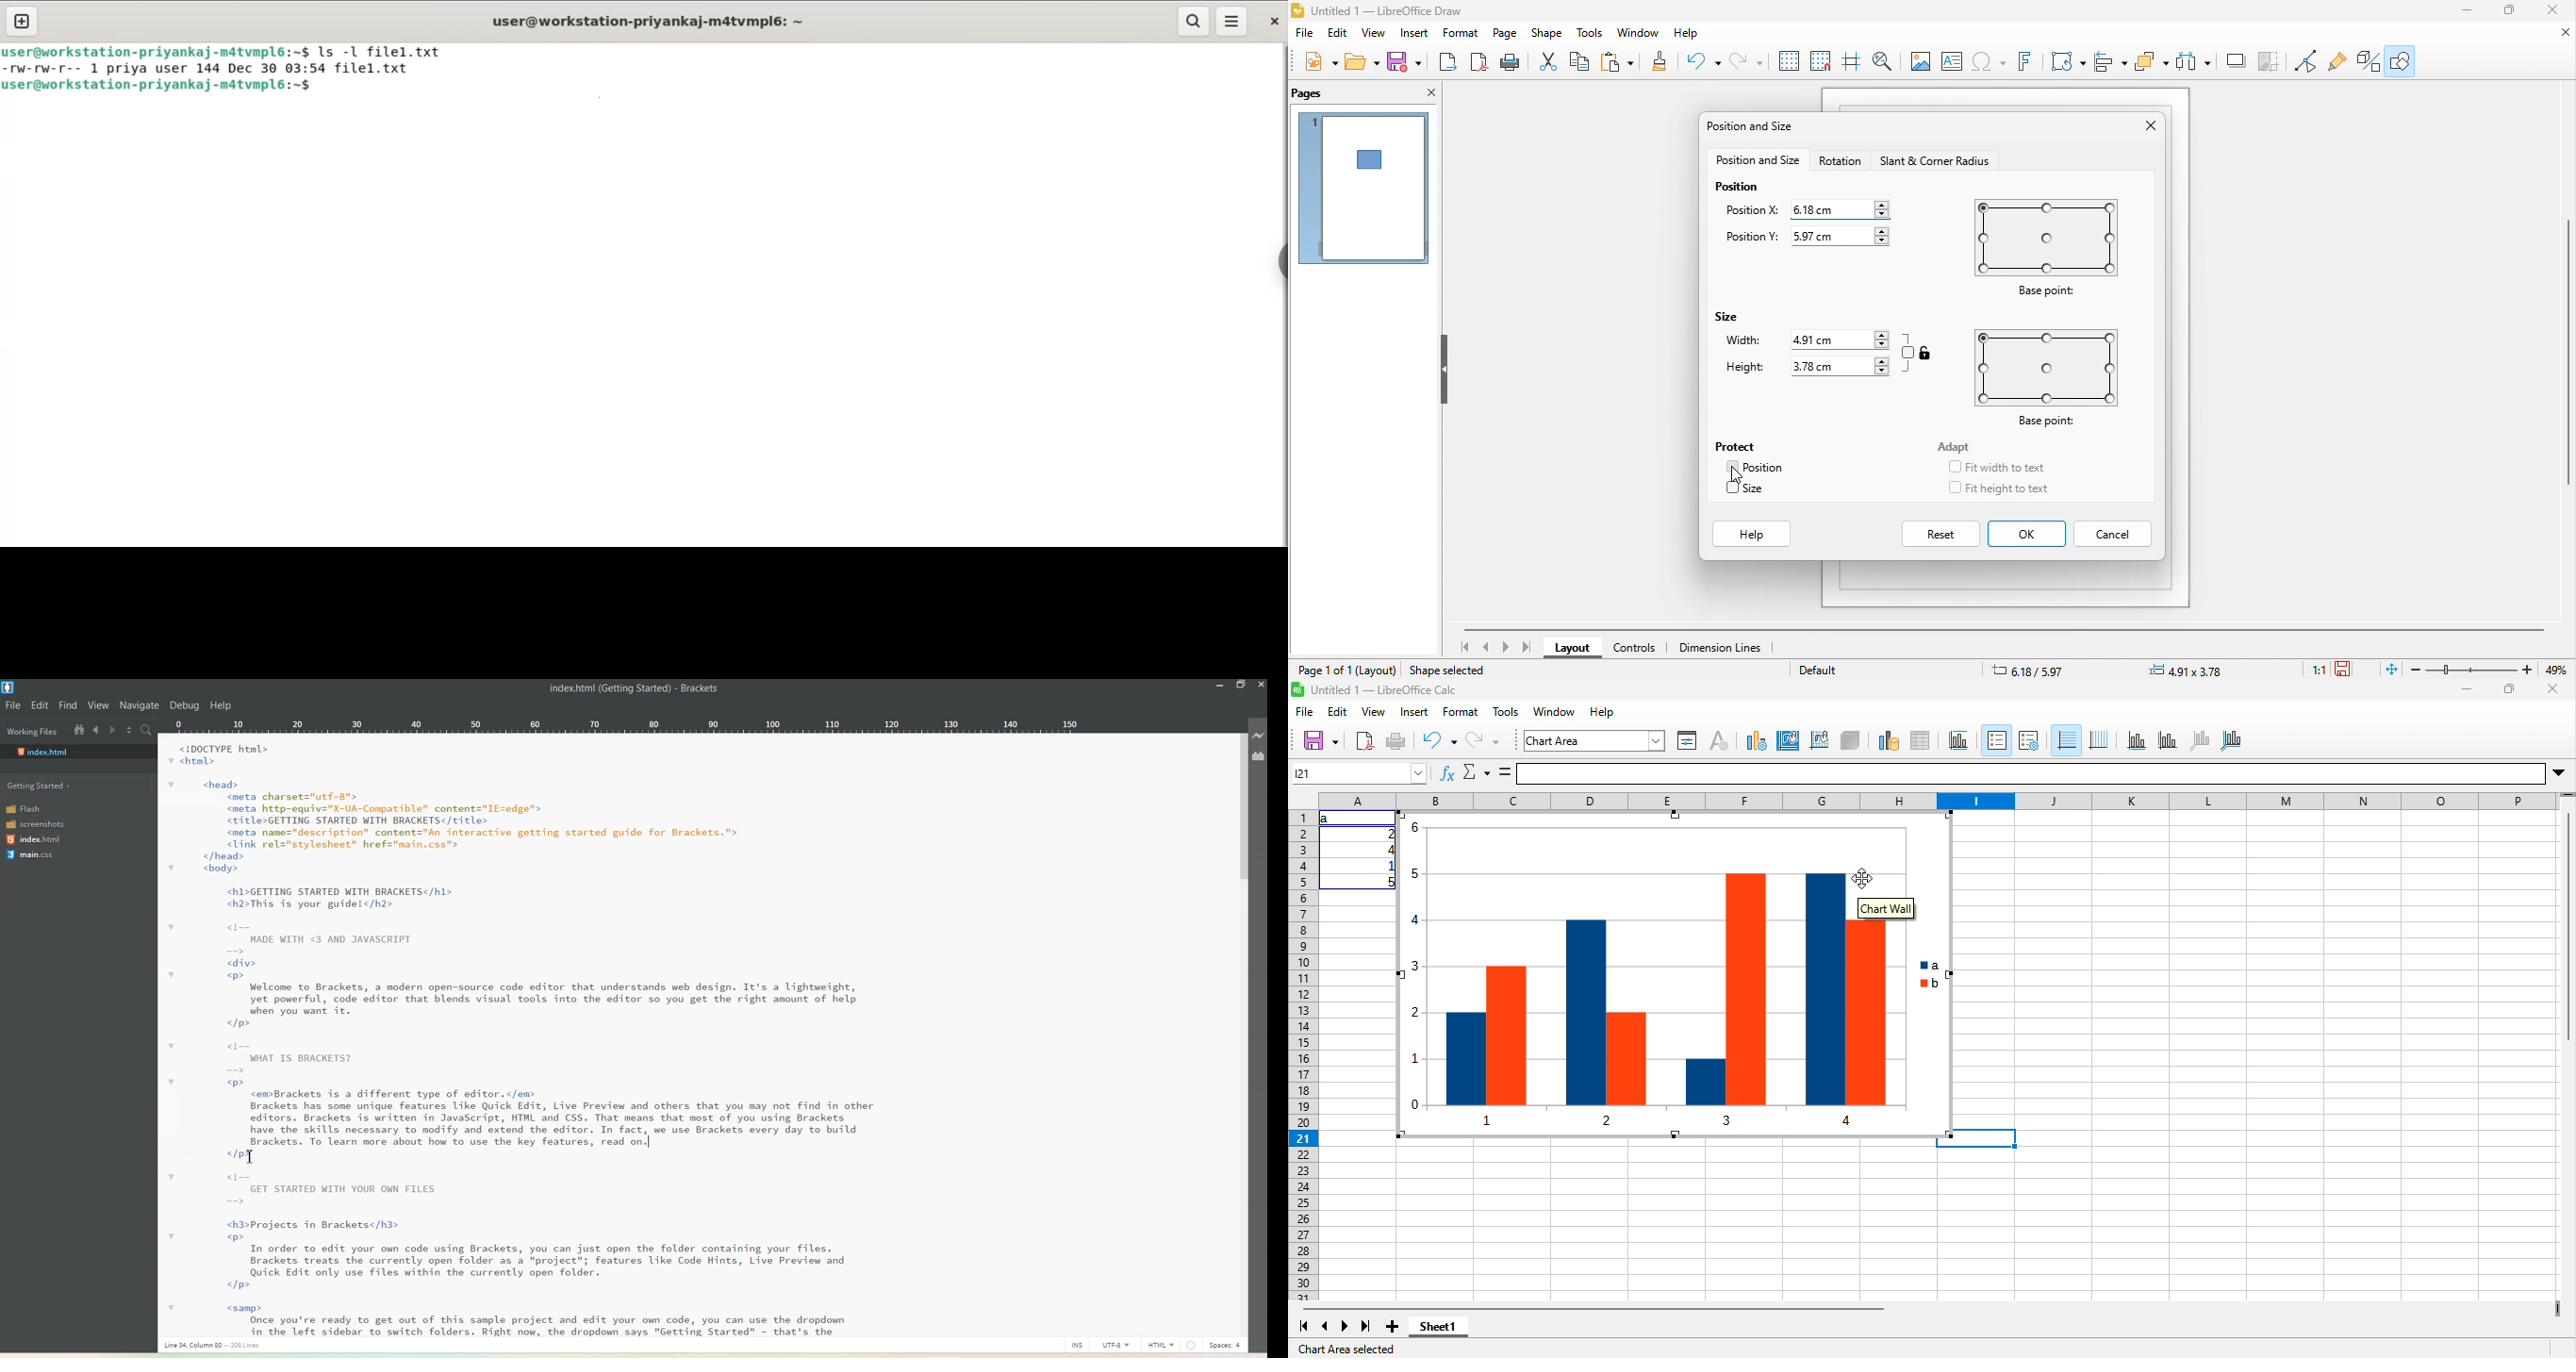 Image resolution: width=2576 pixels, height=1372 pixels. Describe the element at coordinates (1388, 850) in the screenshot. I see `4` at that location.